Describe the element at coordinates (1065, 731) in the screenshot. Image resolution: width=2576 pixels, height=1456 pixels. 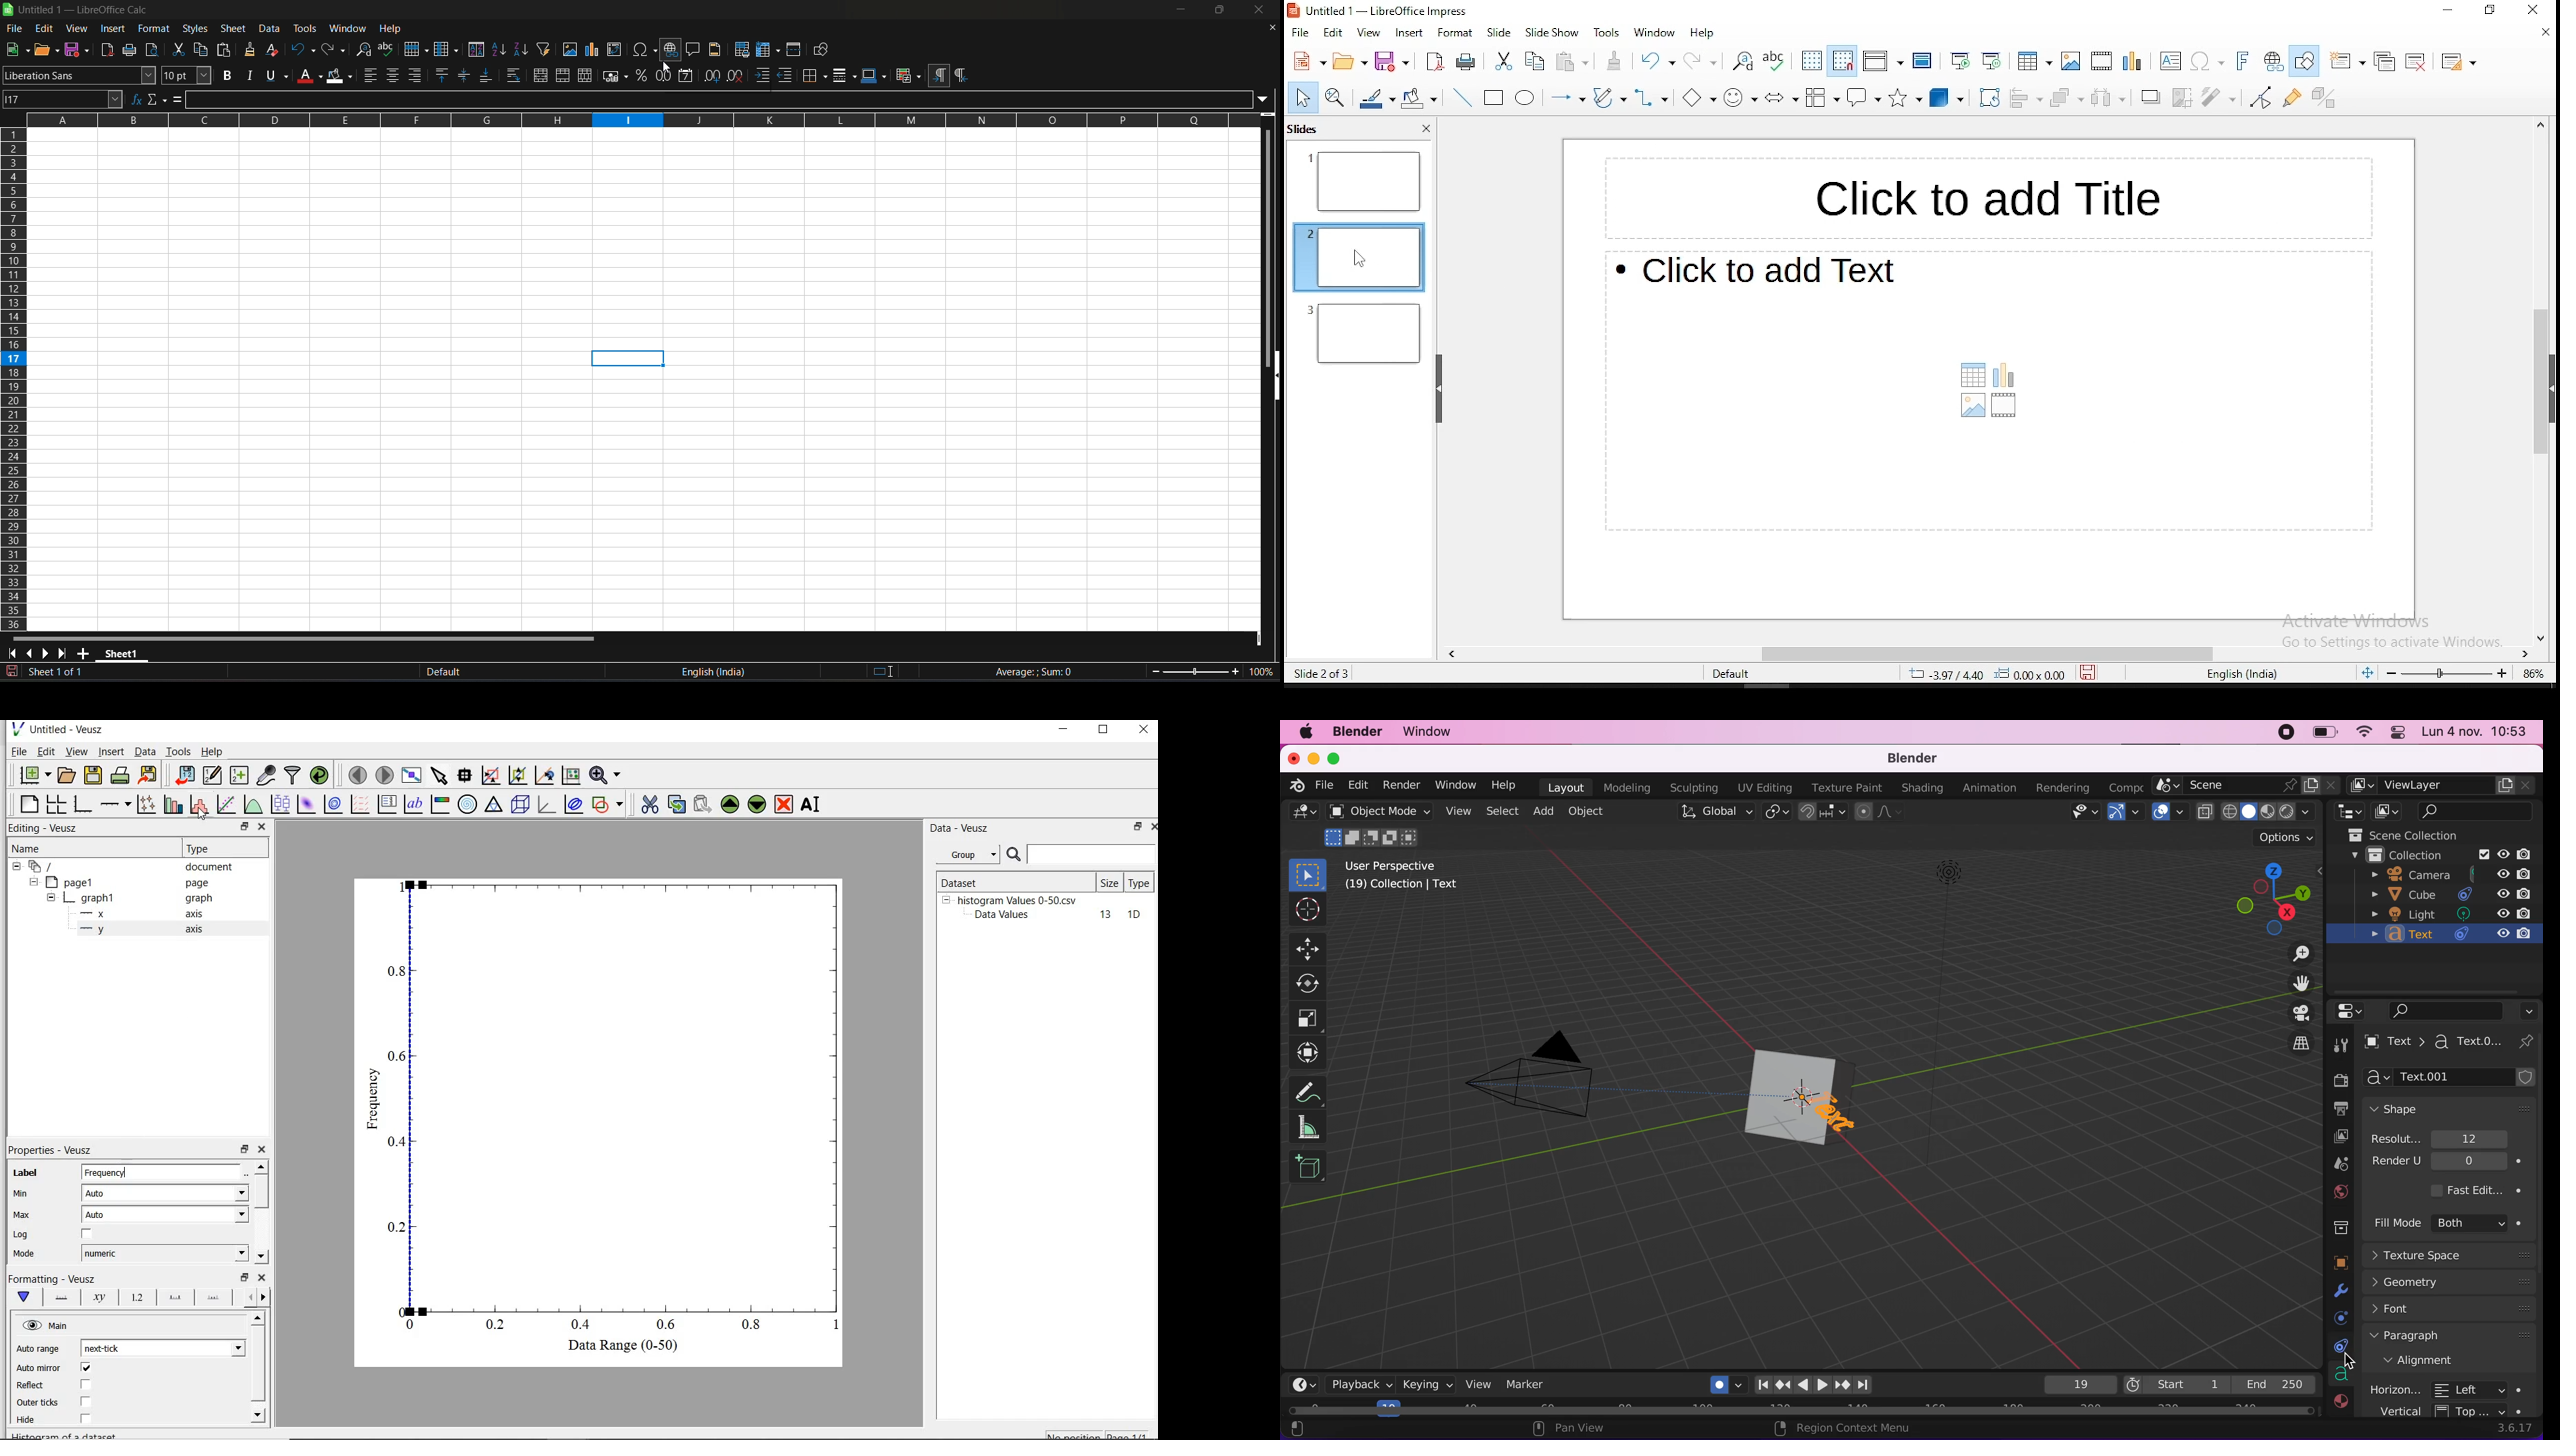
I see `minimize` at that location.